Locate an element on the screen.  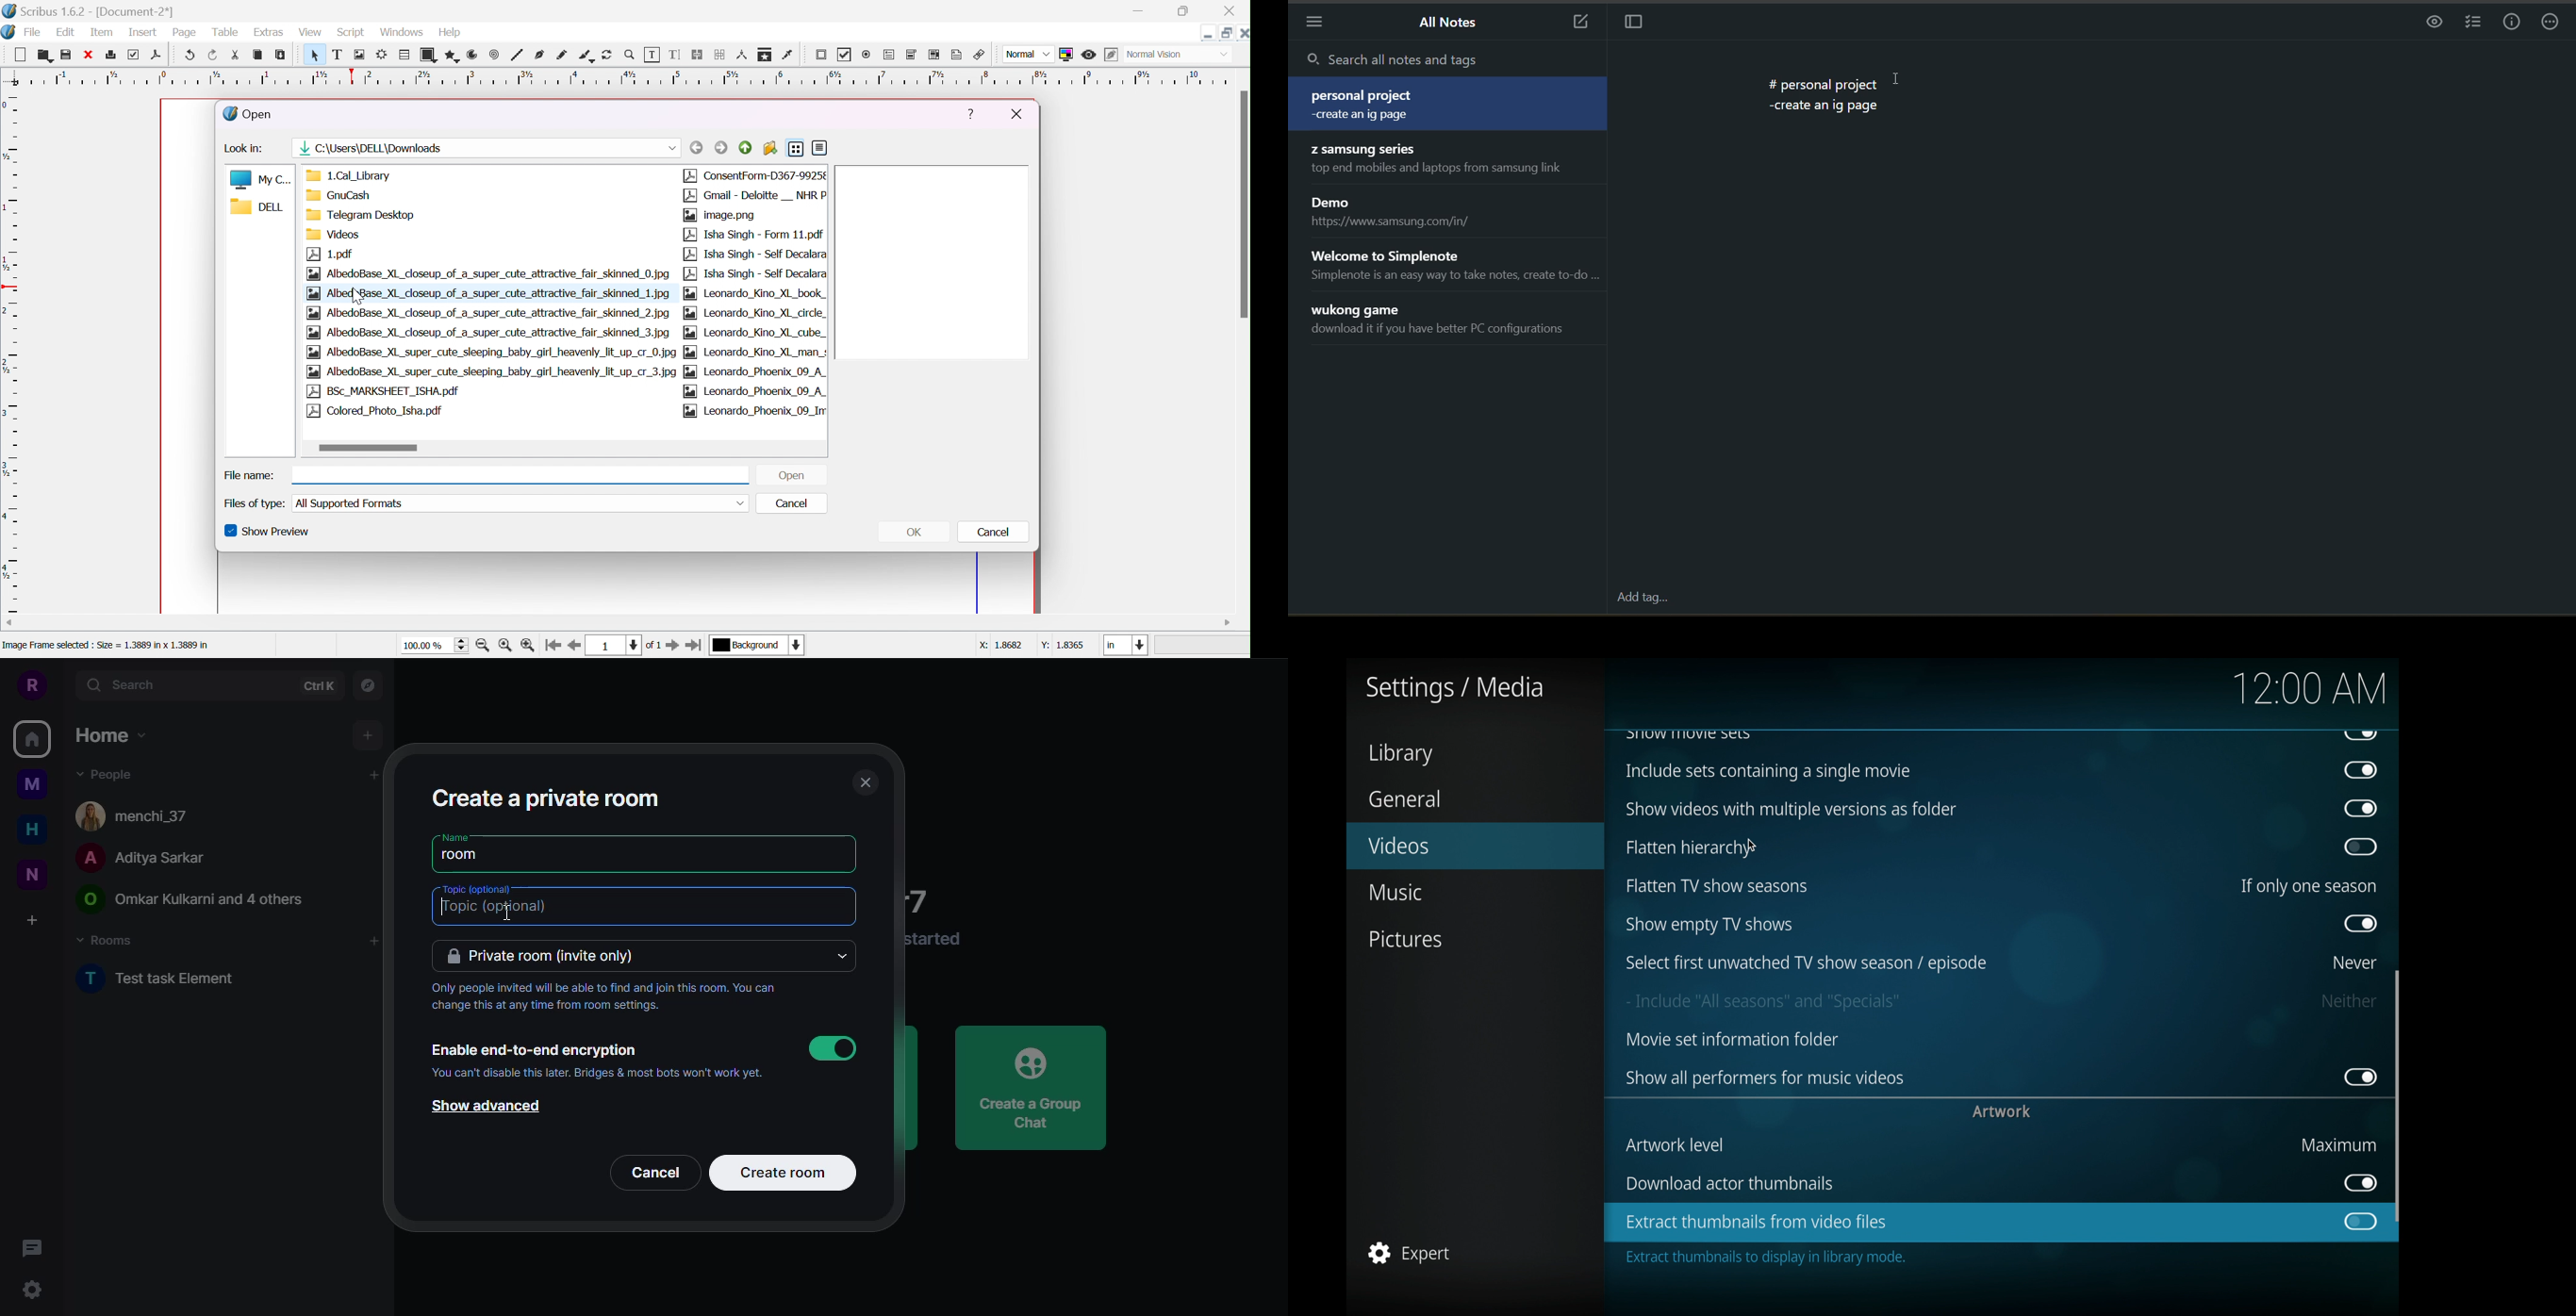
toggle button is located at coordinates (2362, 924).